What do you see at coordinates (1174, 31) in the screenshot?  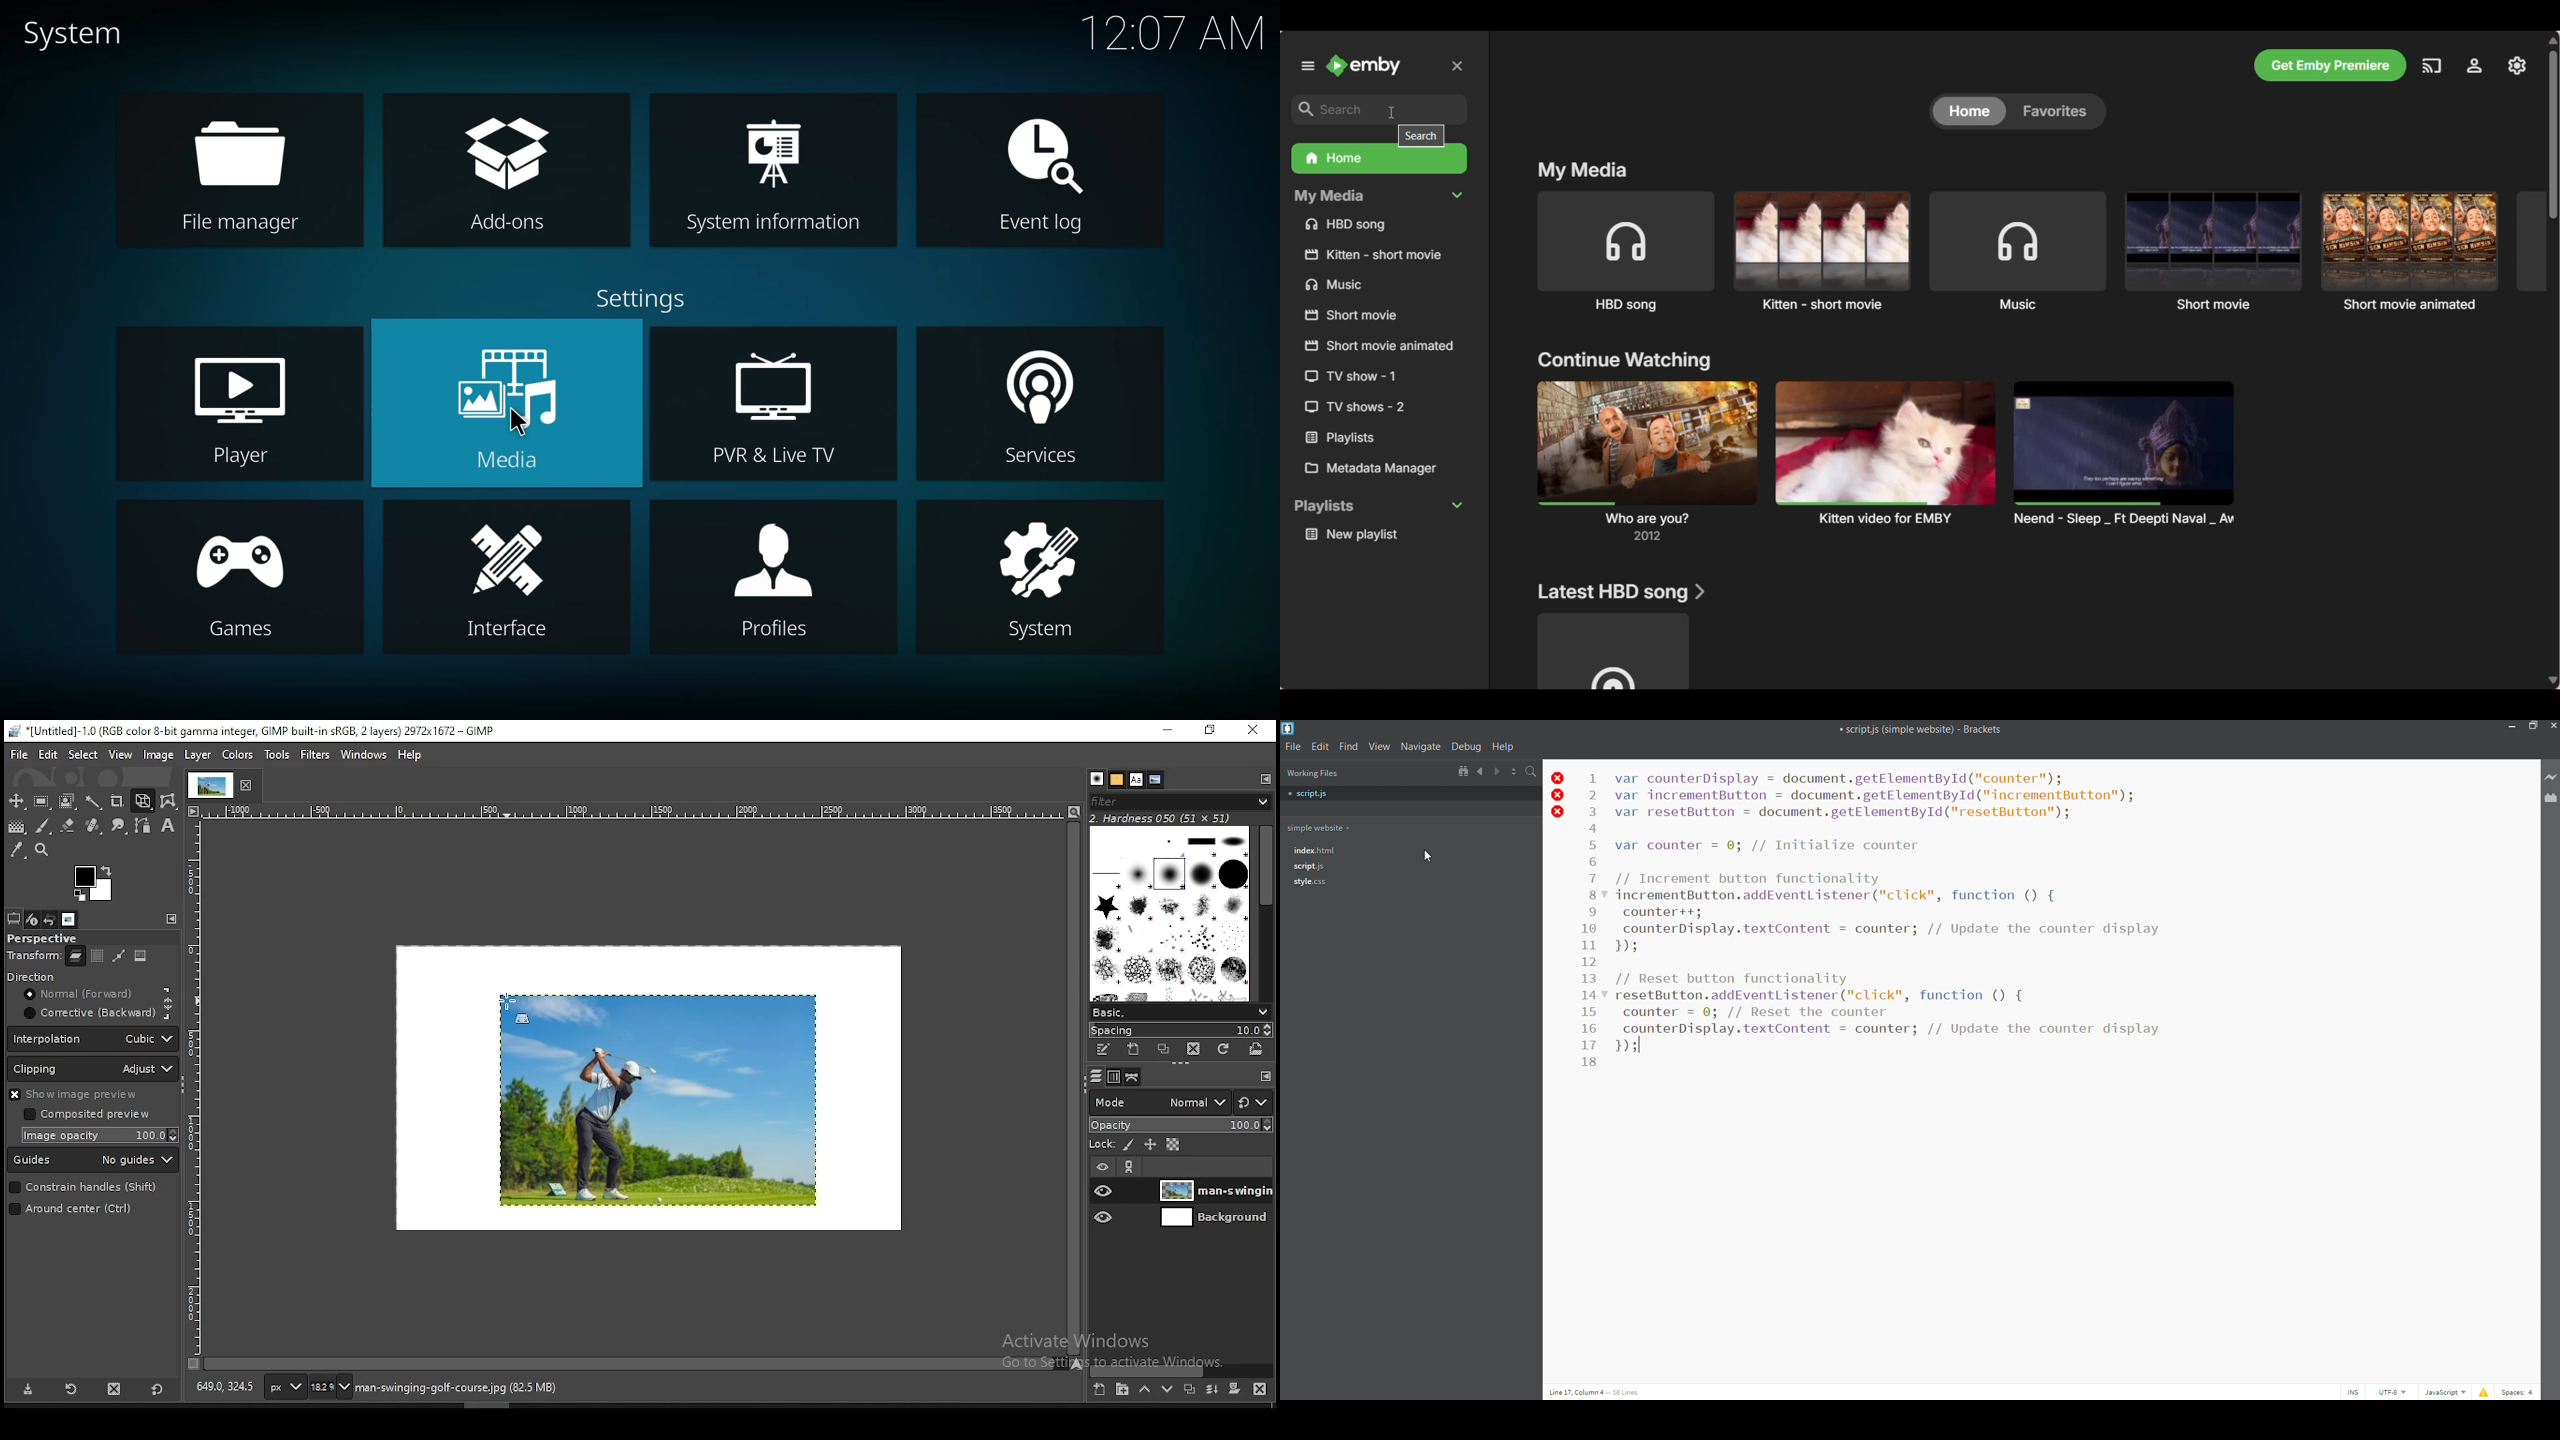 I see `time` at bounding box center [1174, 31].